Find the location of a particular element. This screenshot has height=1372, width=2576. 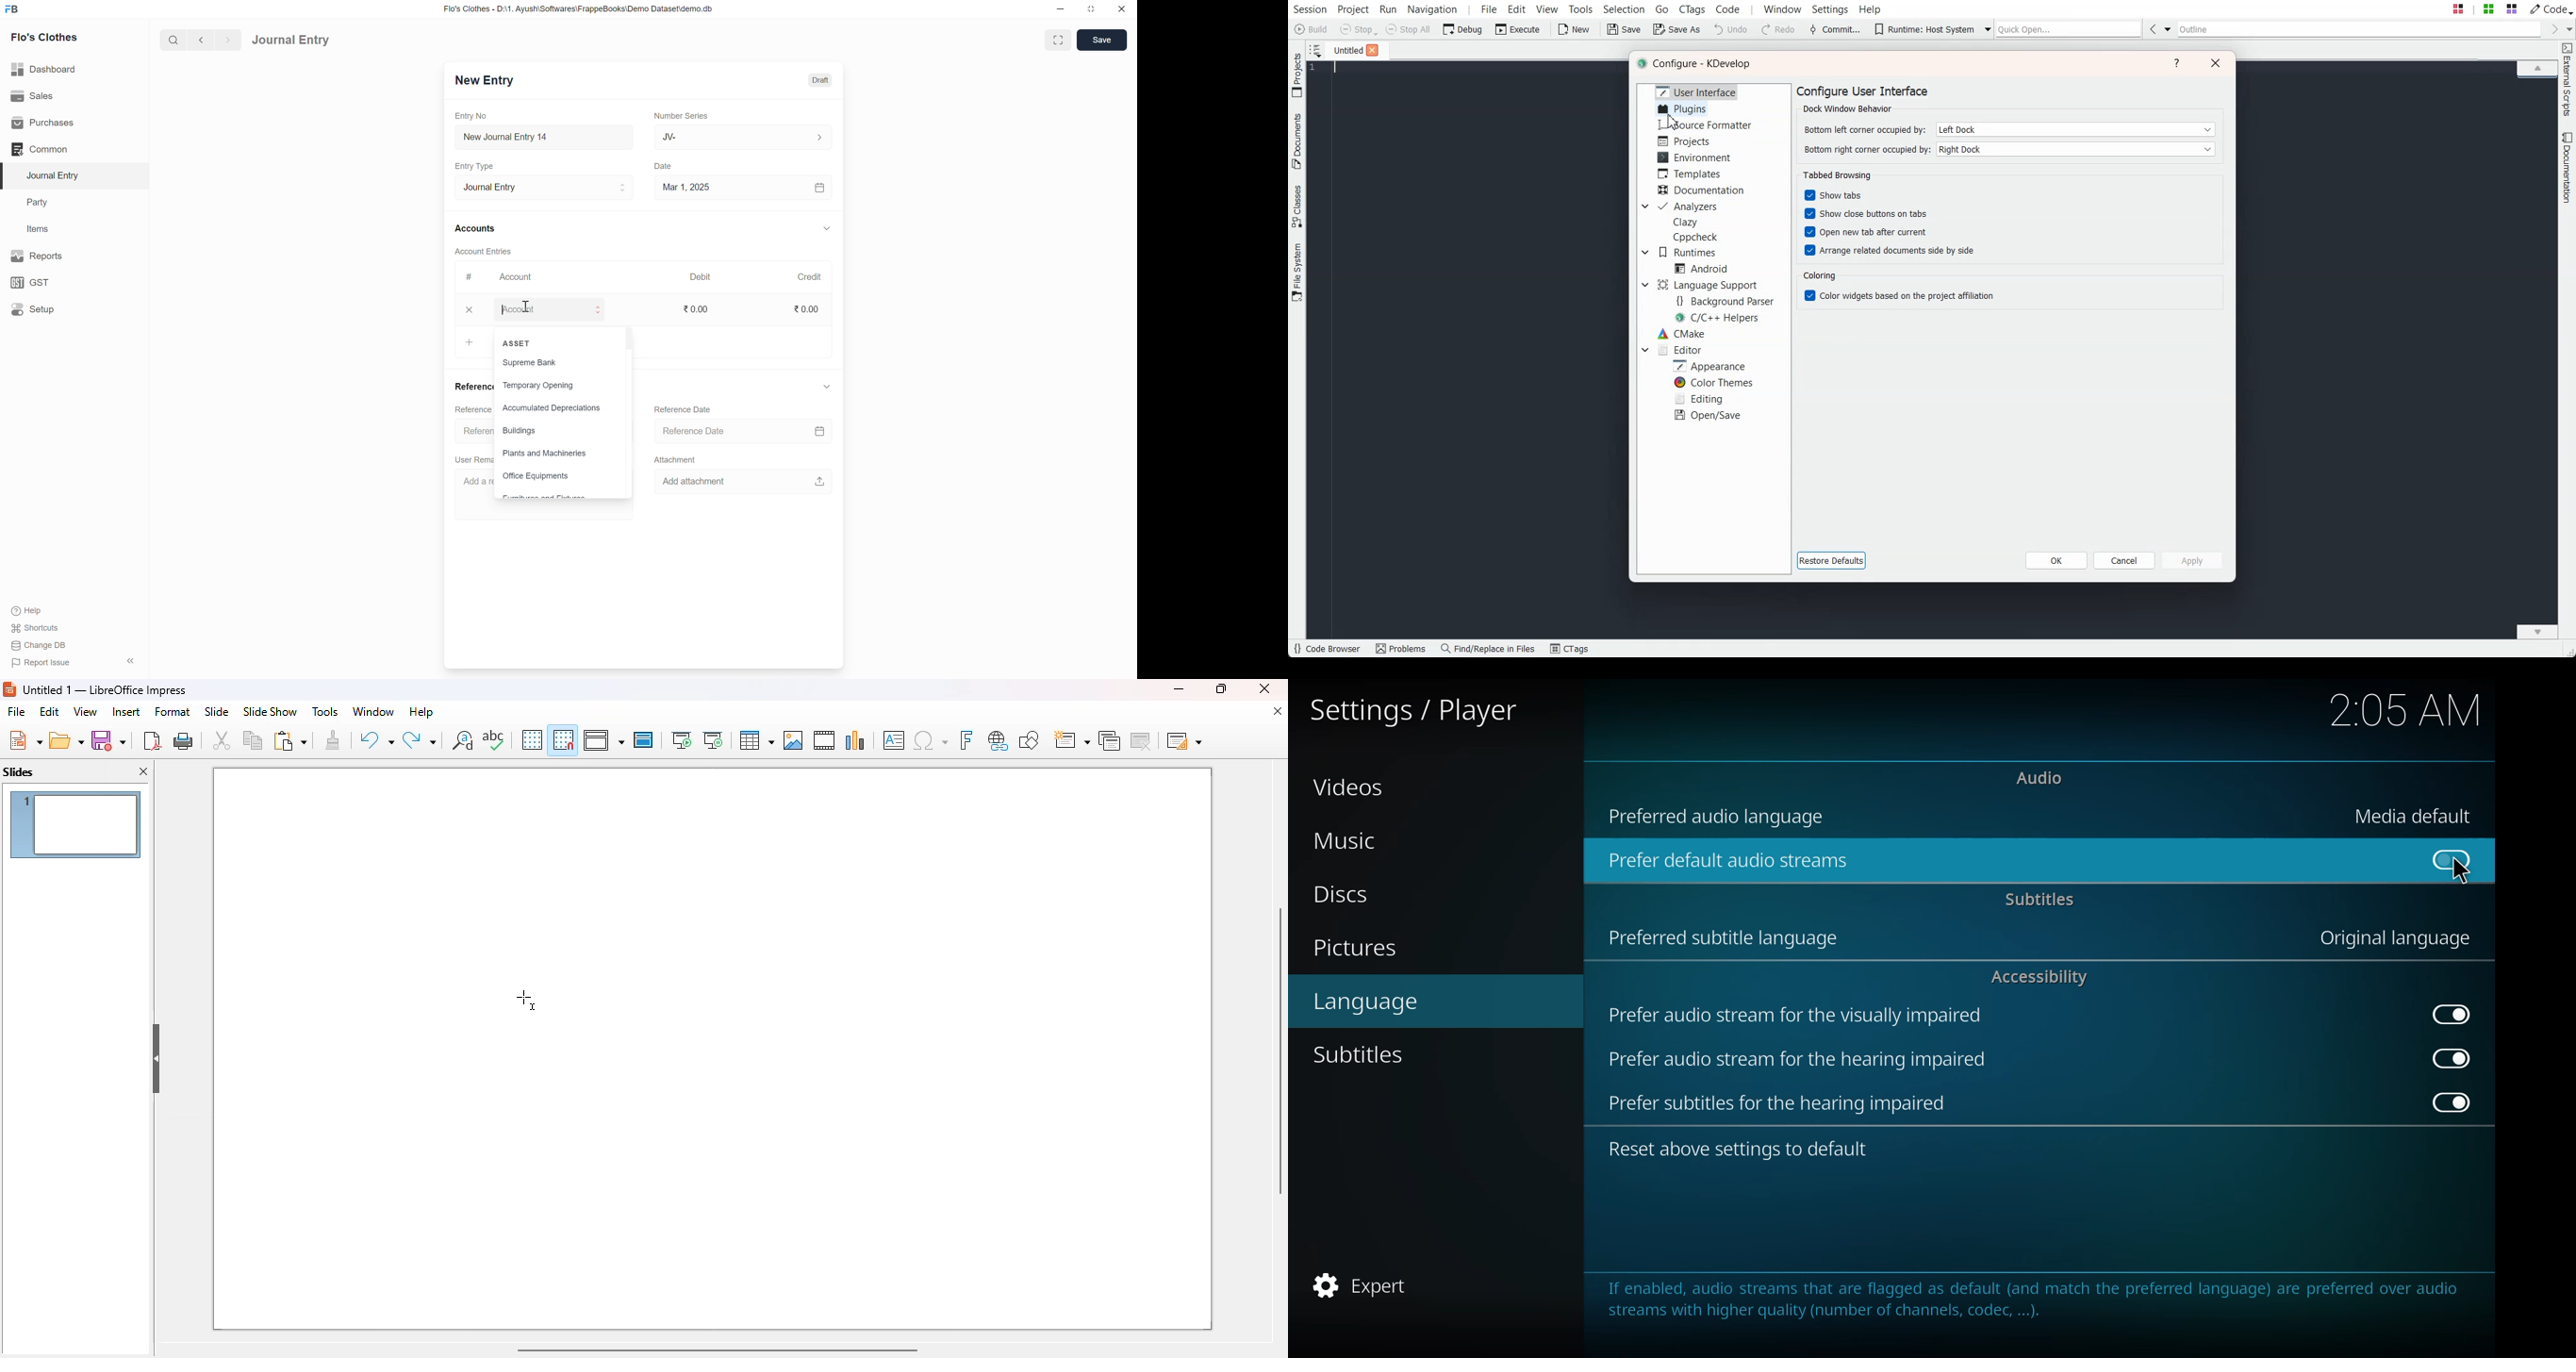

Dashboard is located at coordinates (44, 69).